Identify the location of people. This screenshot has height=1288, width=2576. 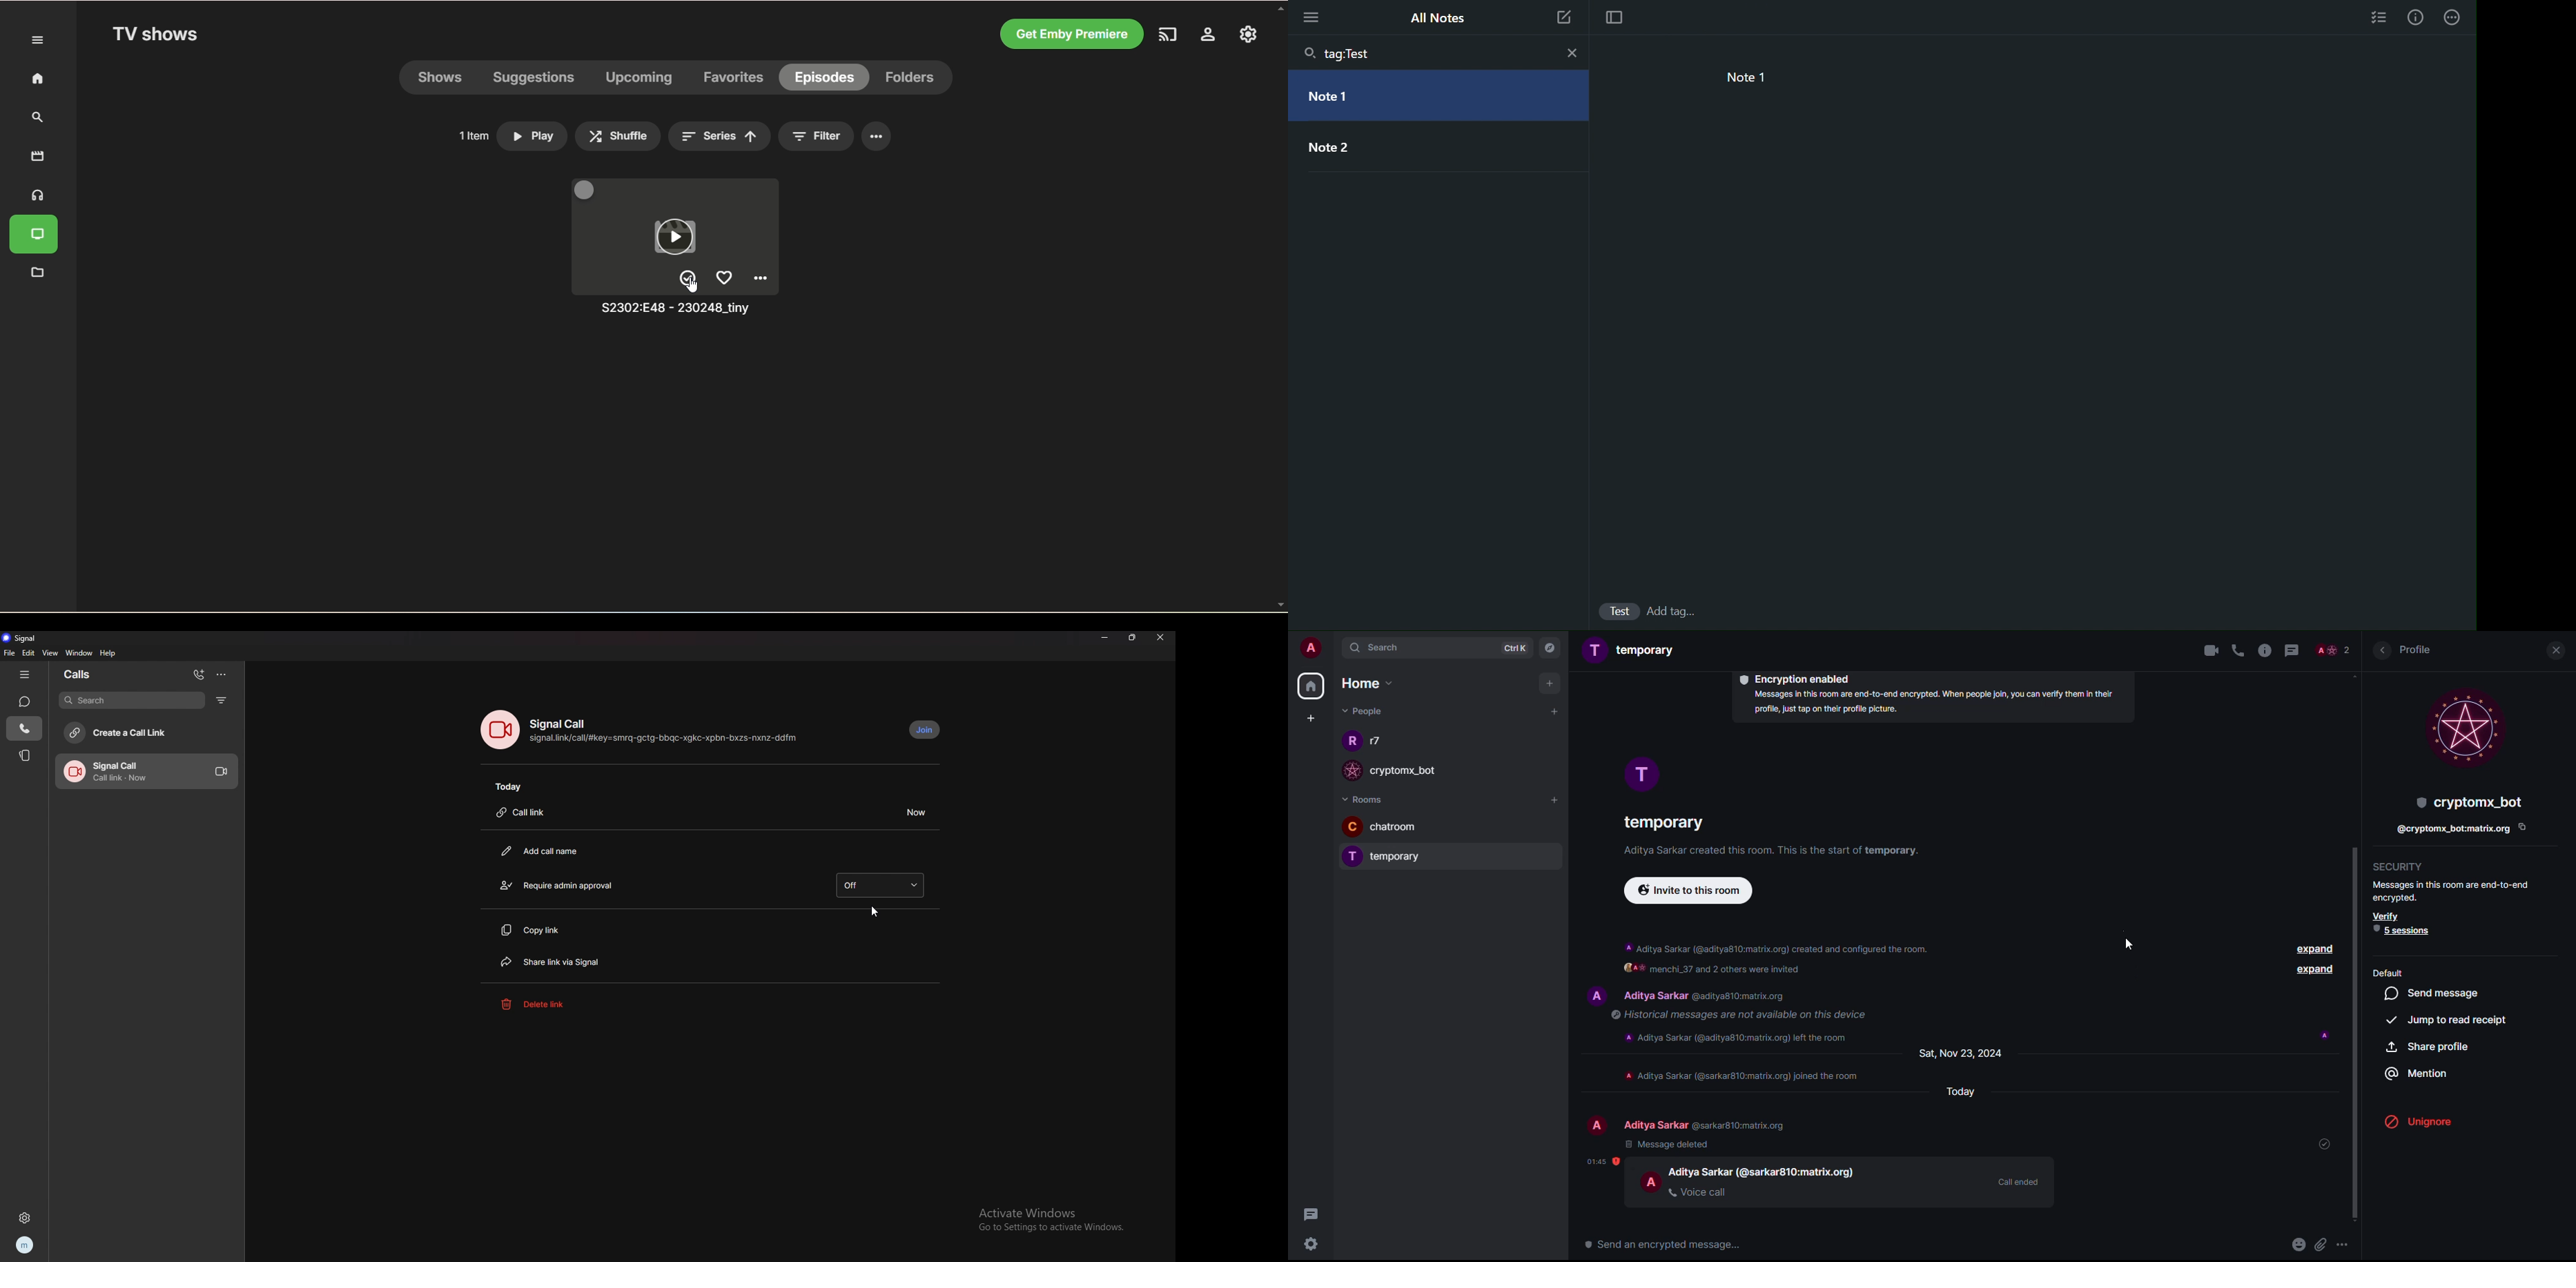
(1764, 1171).